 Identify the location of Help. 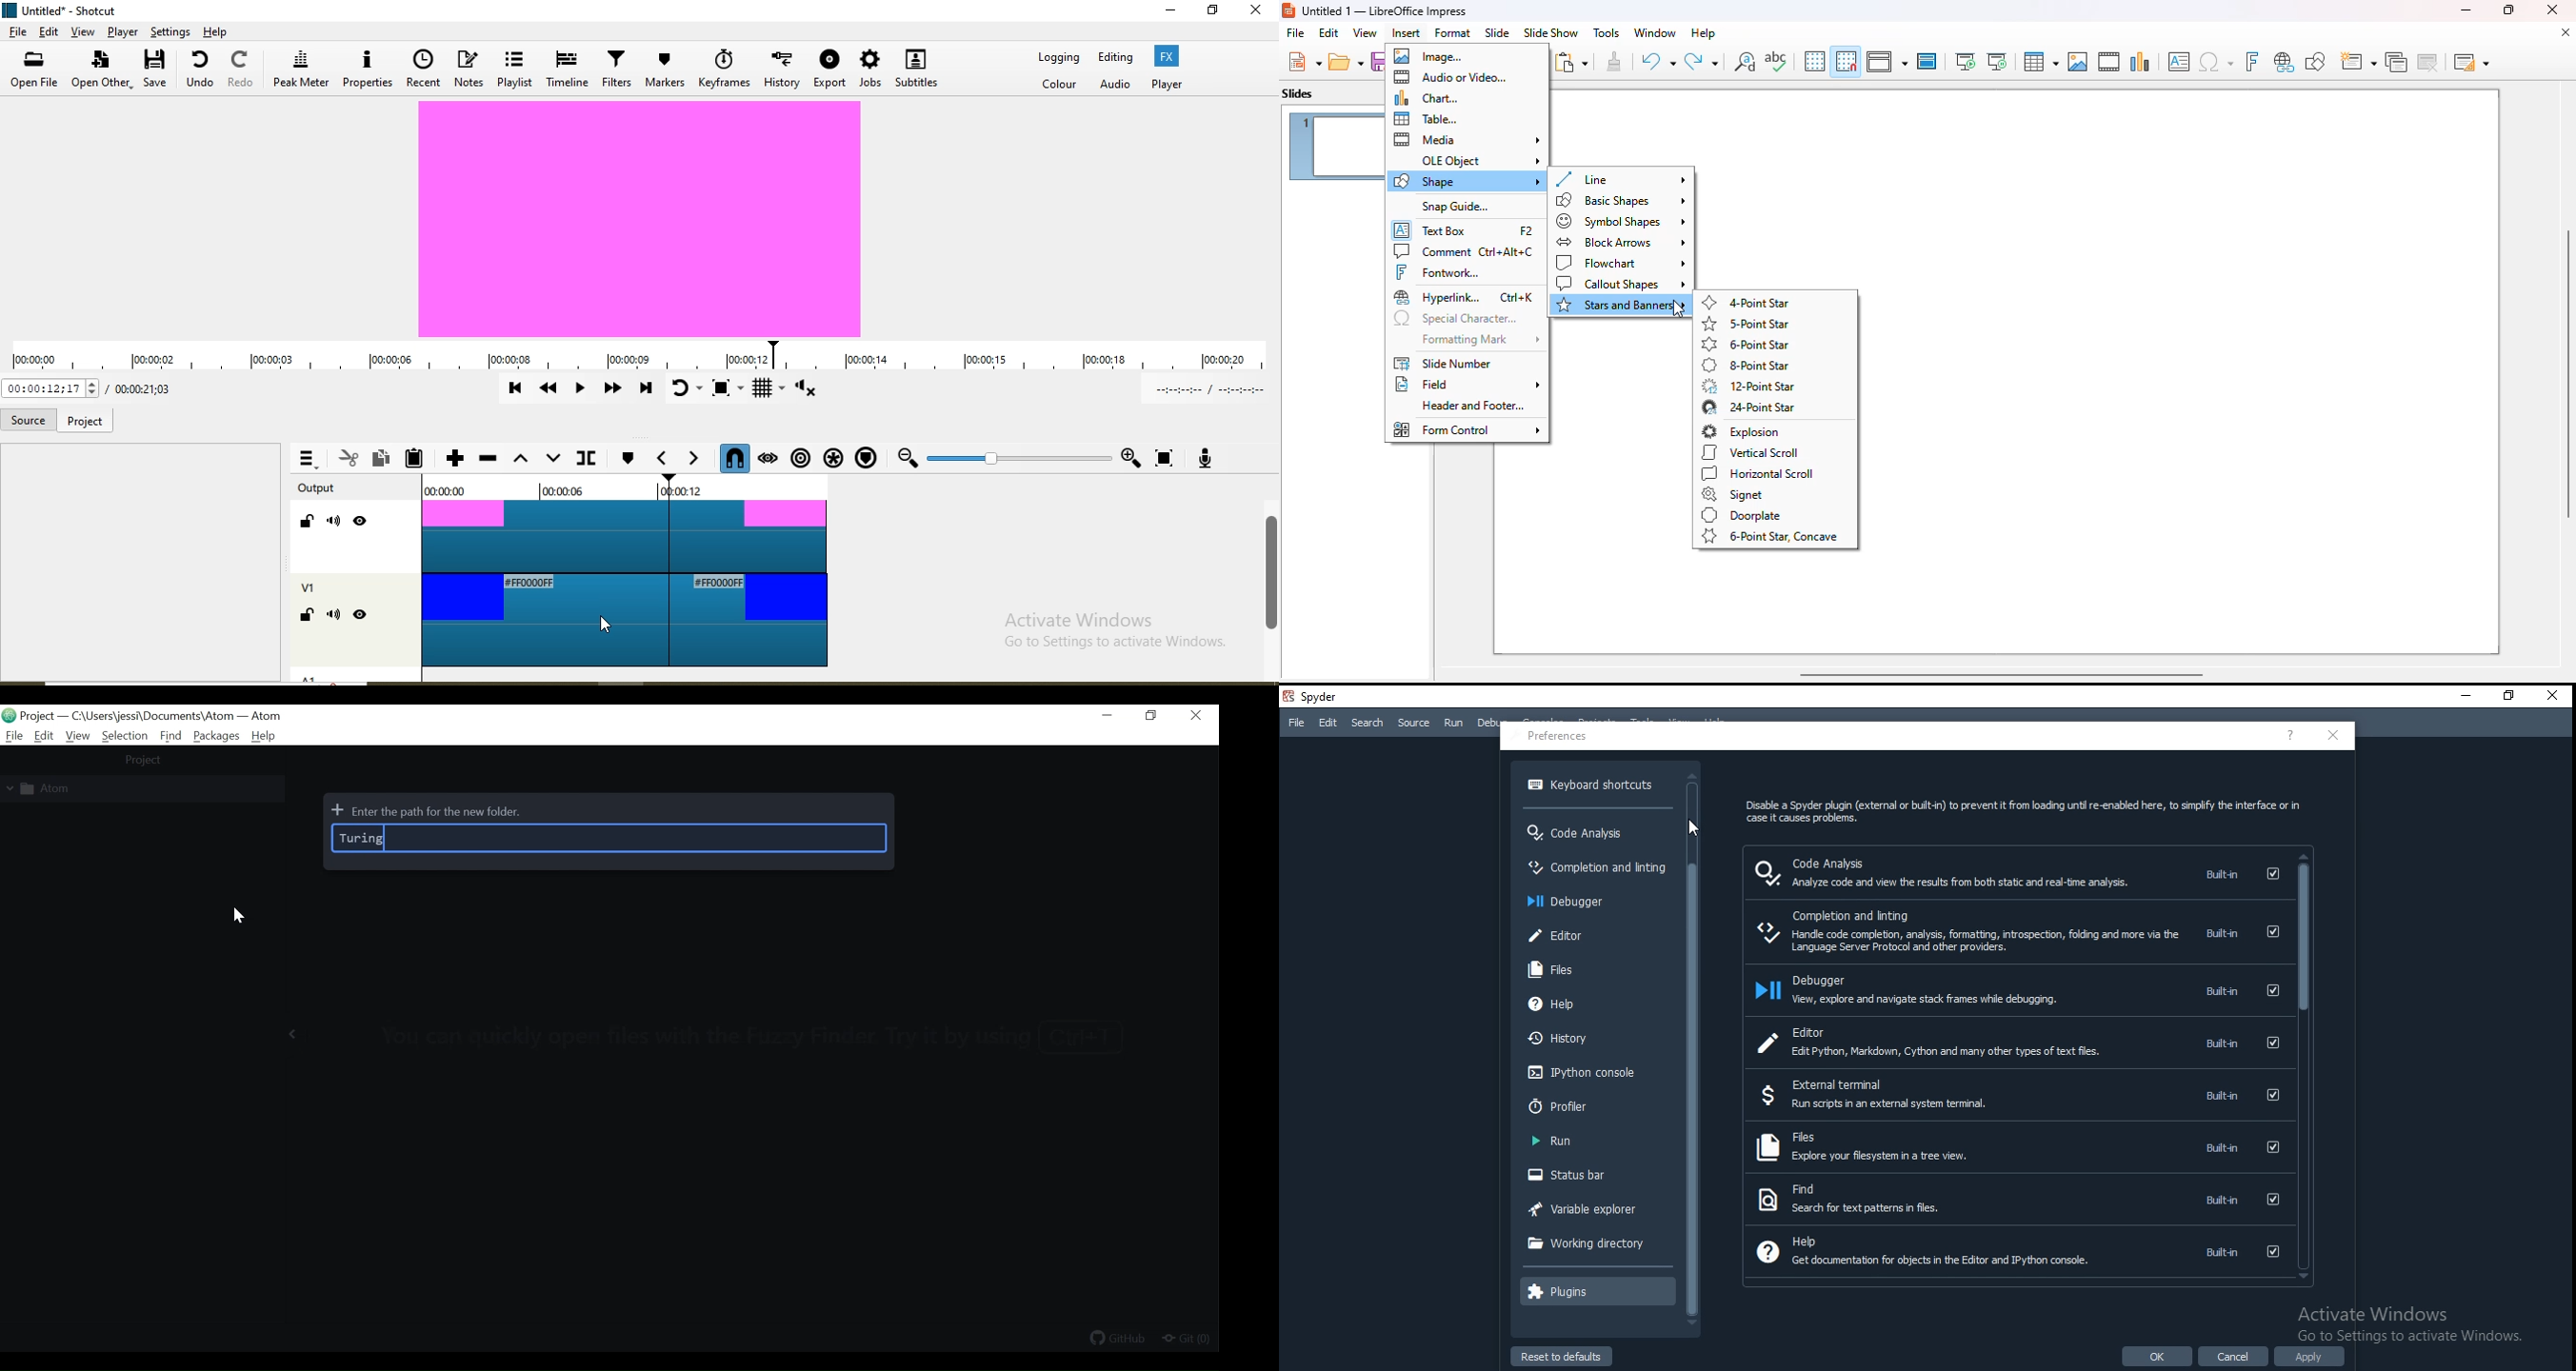
(1552, 1003).